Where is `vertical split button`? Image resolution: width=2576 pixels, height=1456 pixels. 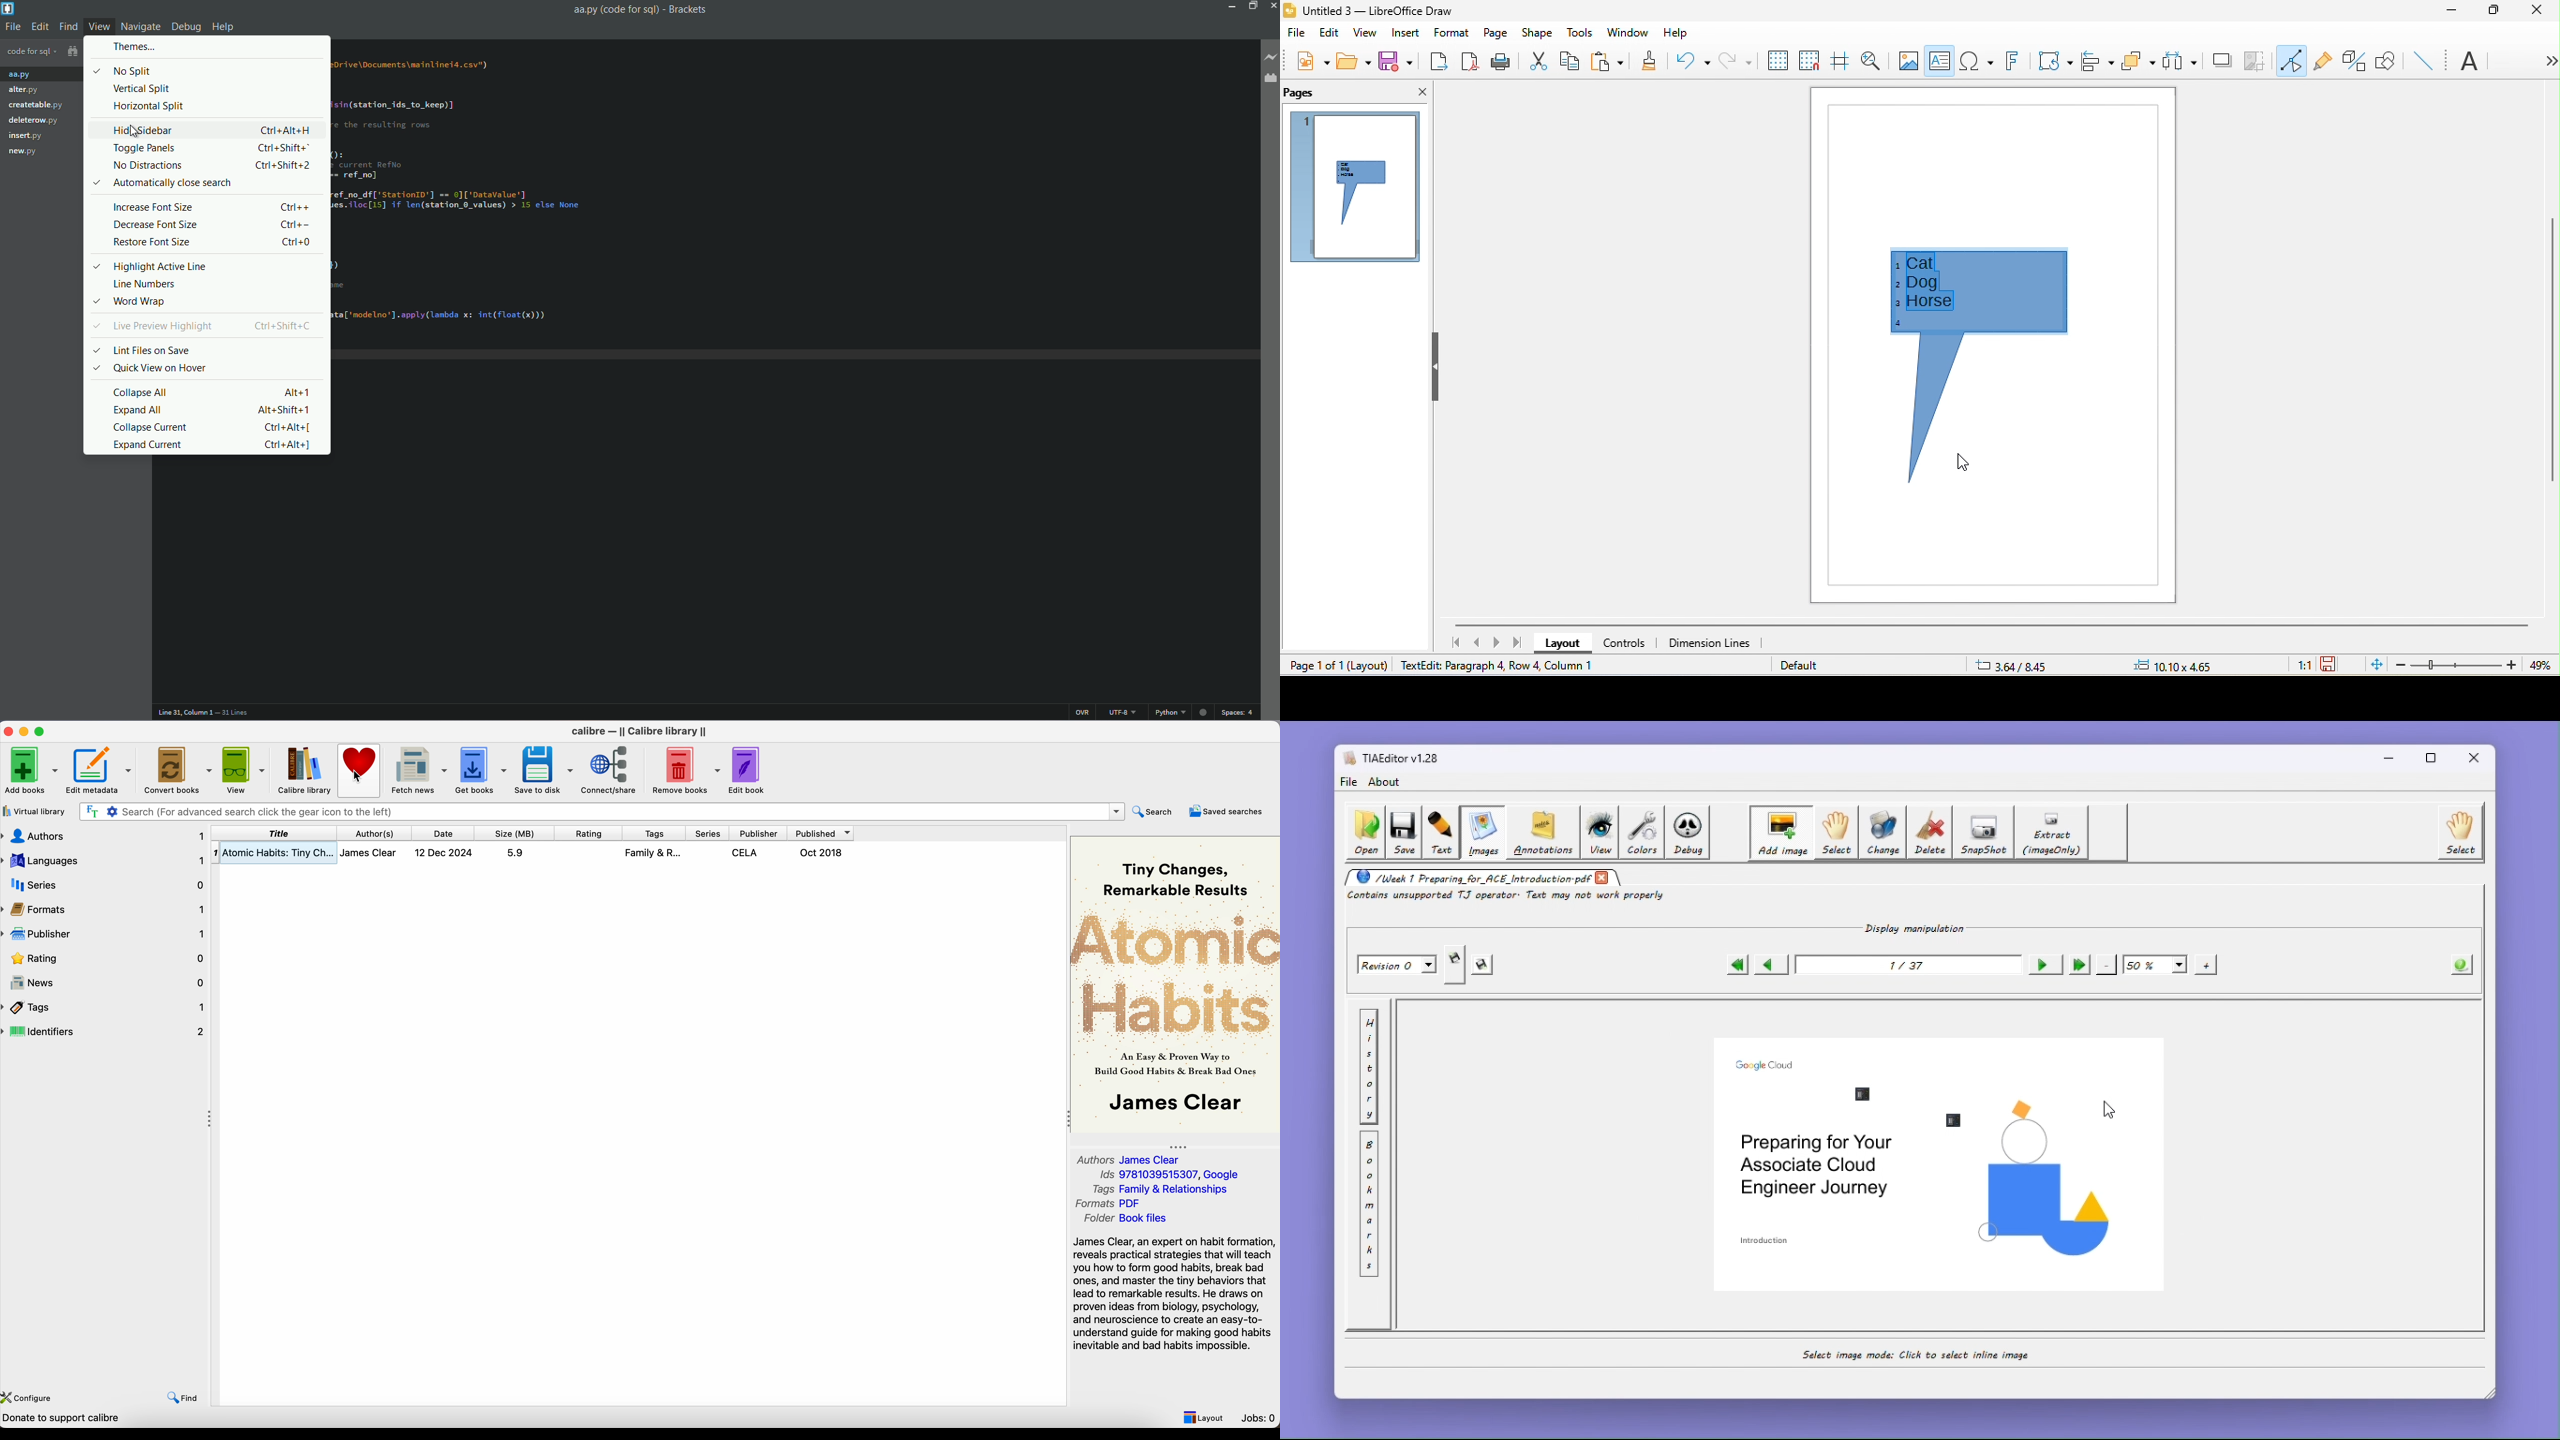 vertical split button is located at coordinates (142, 89).